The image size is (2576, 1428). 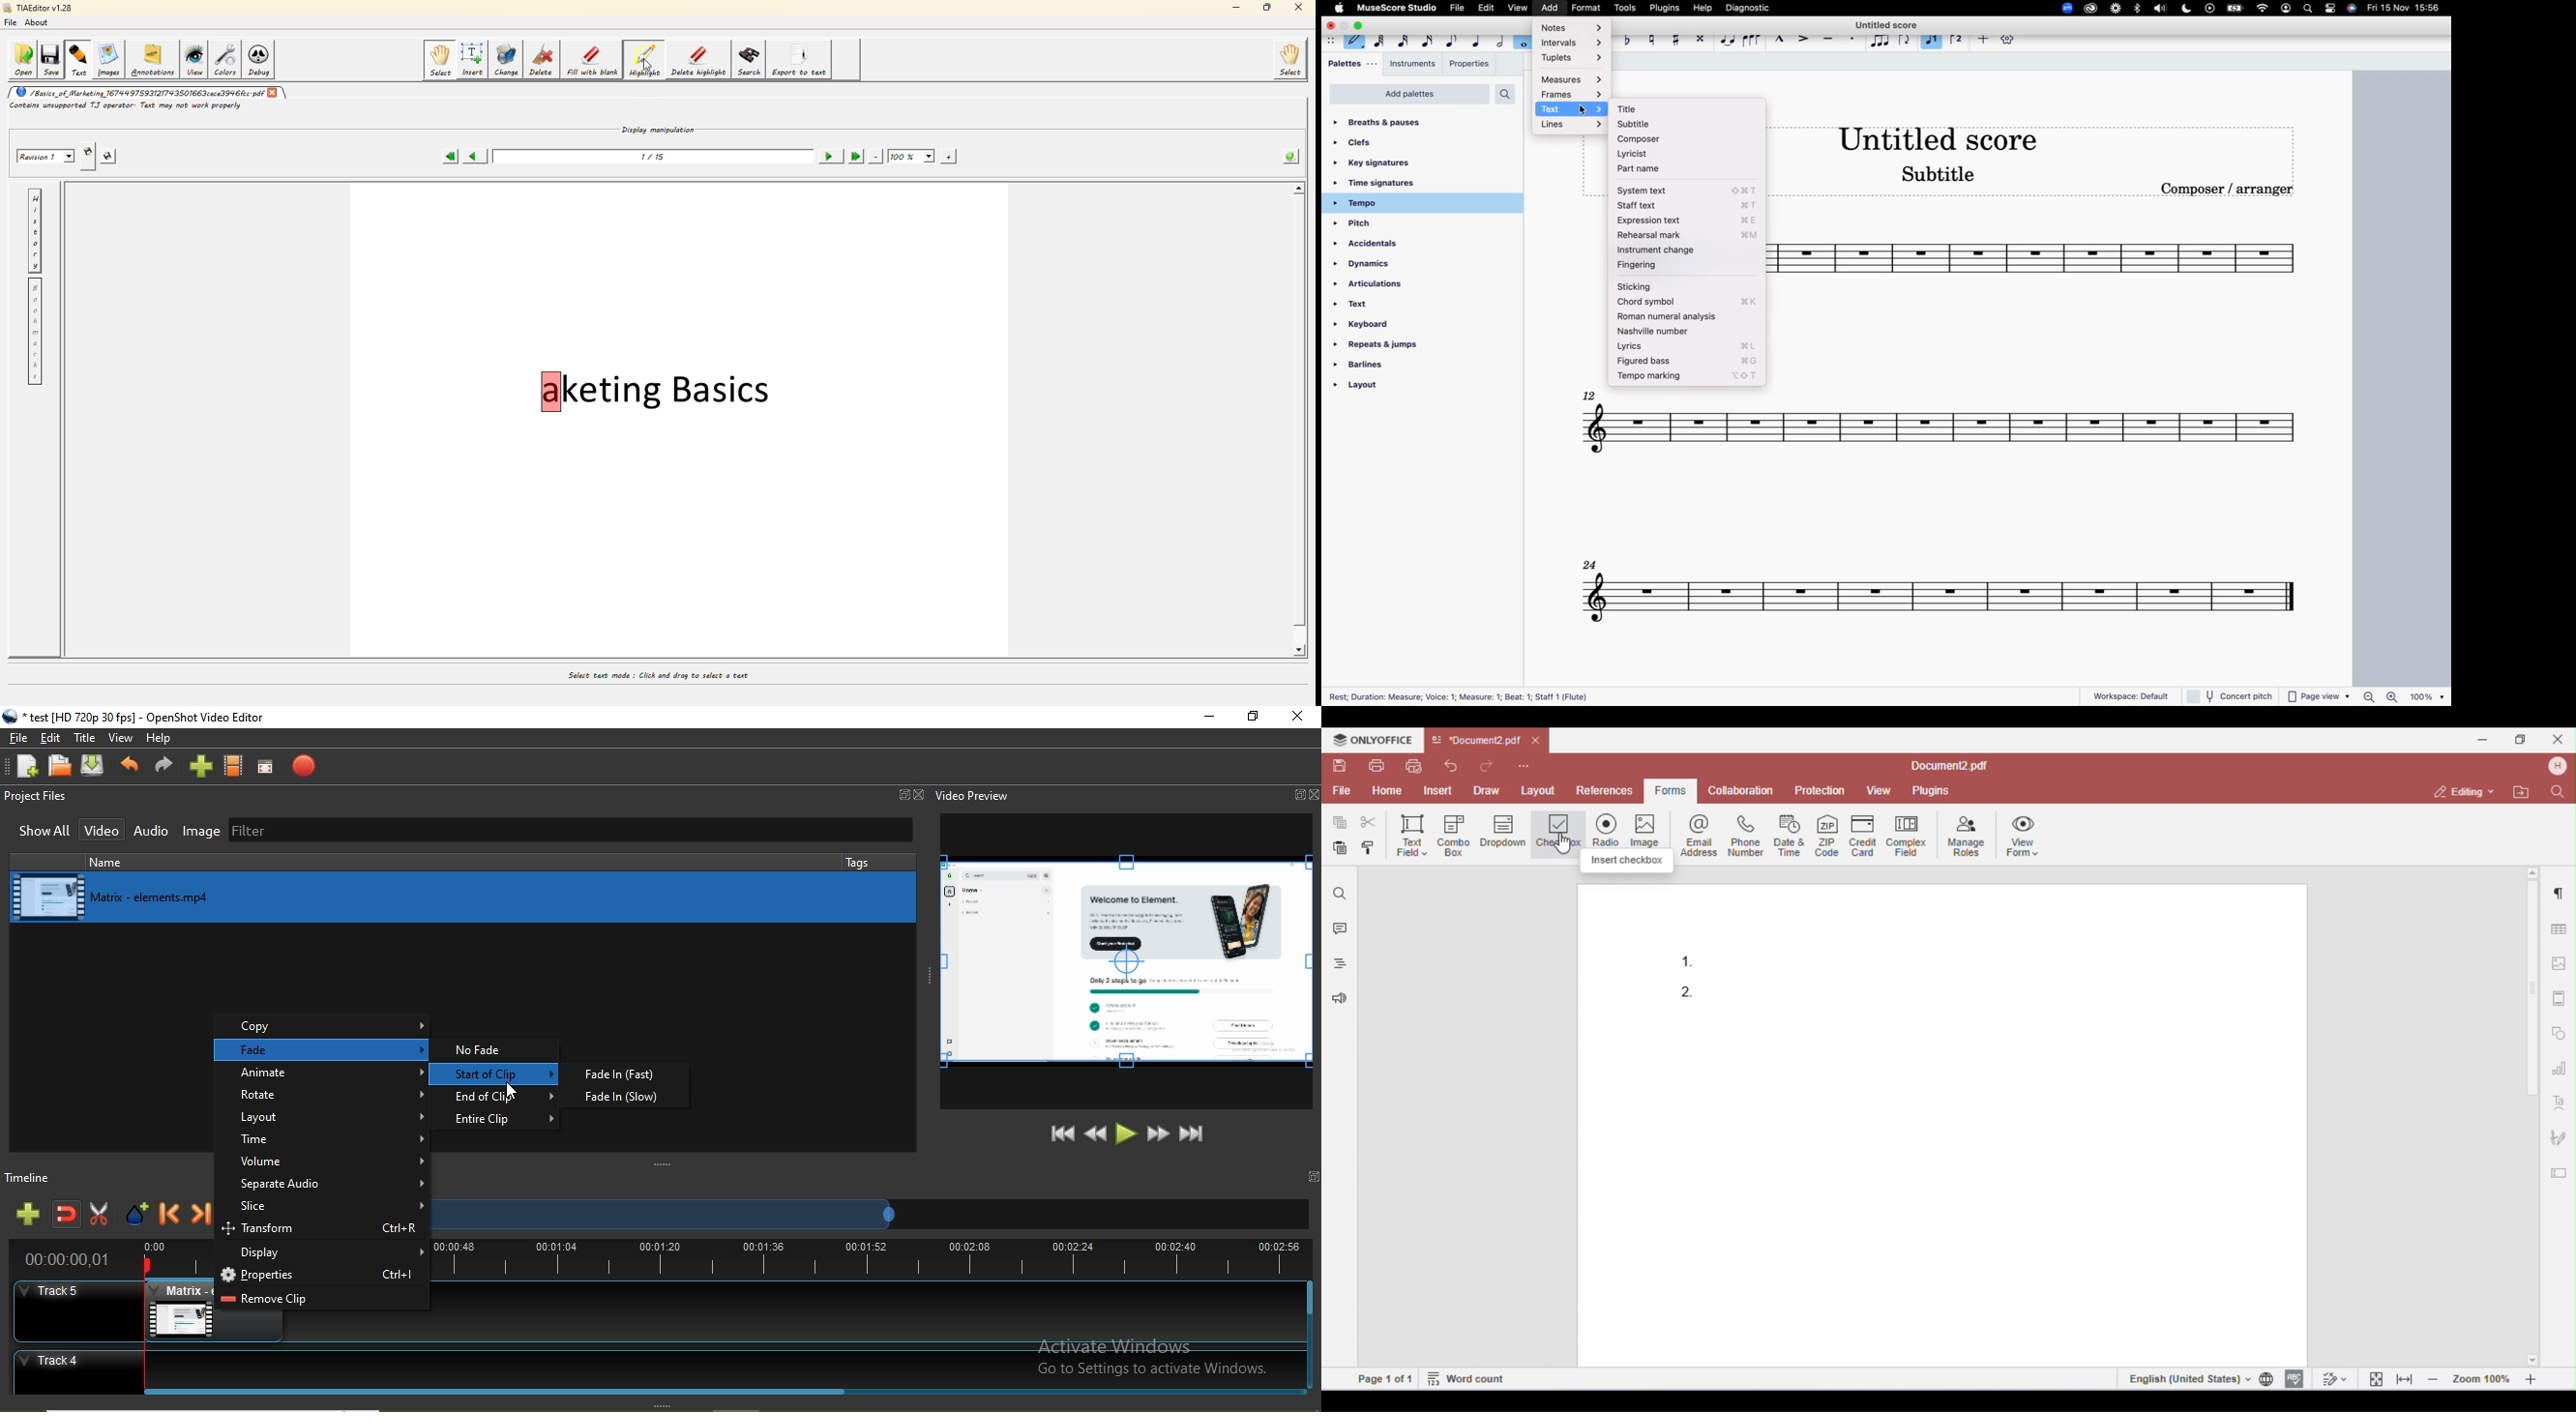 What do you see at coordinates (1651, 38) in the screenshot?
I see `toggle natural` at bounding box center [1651, 38].